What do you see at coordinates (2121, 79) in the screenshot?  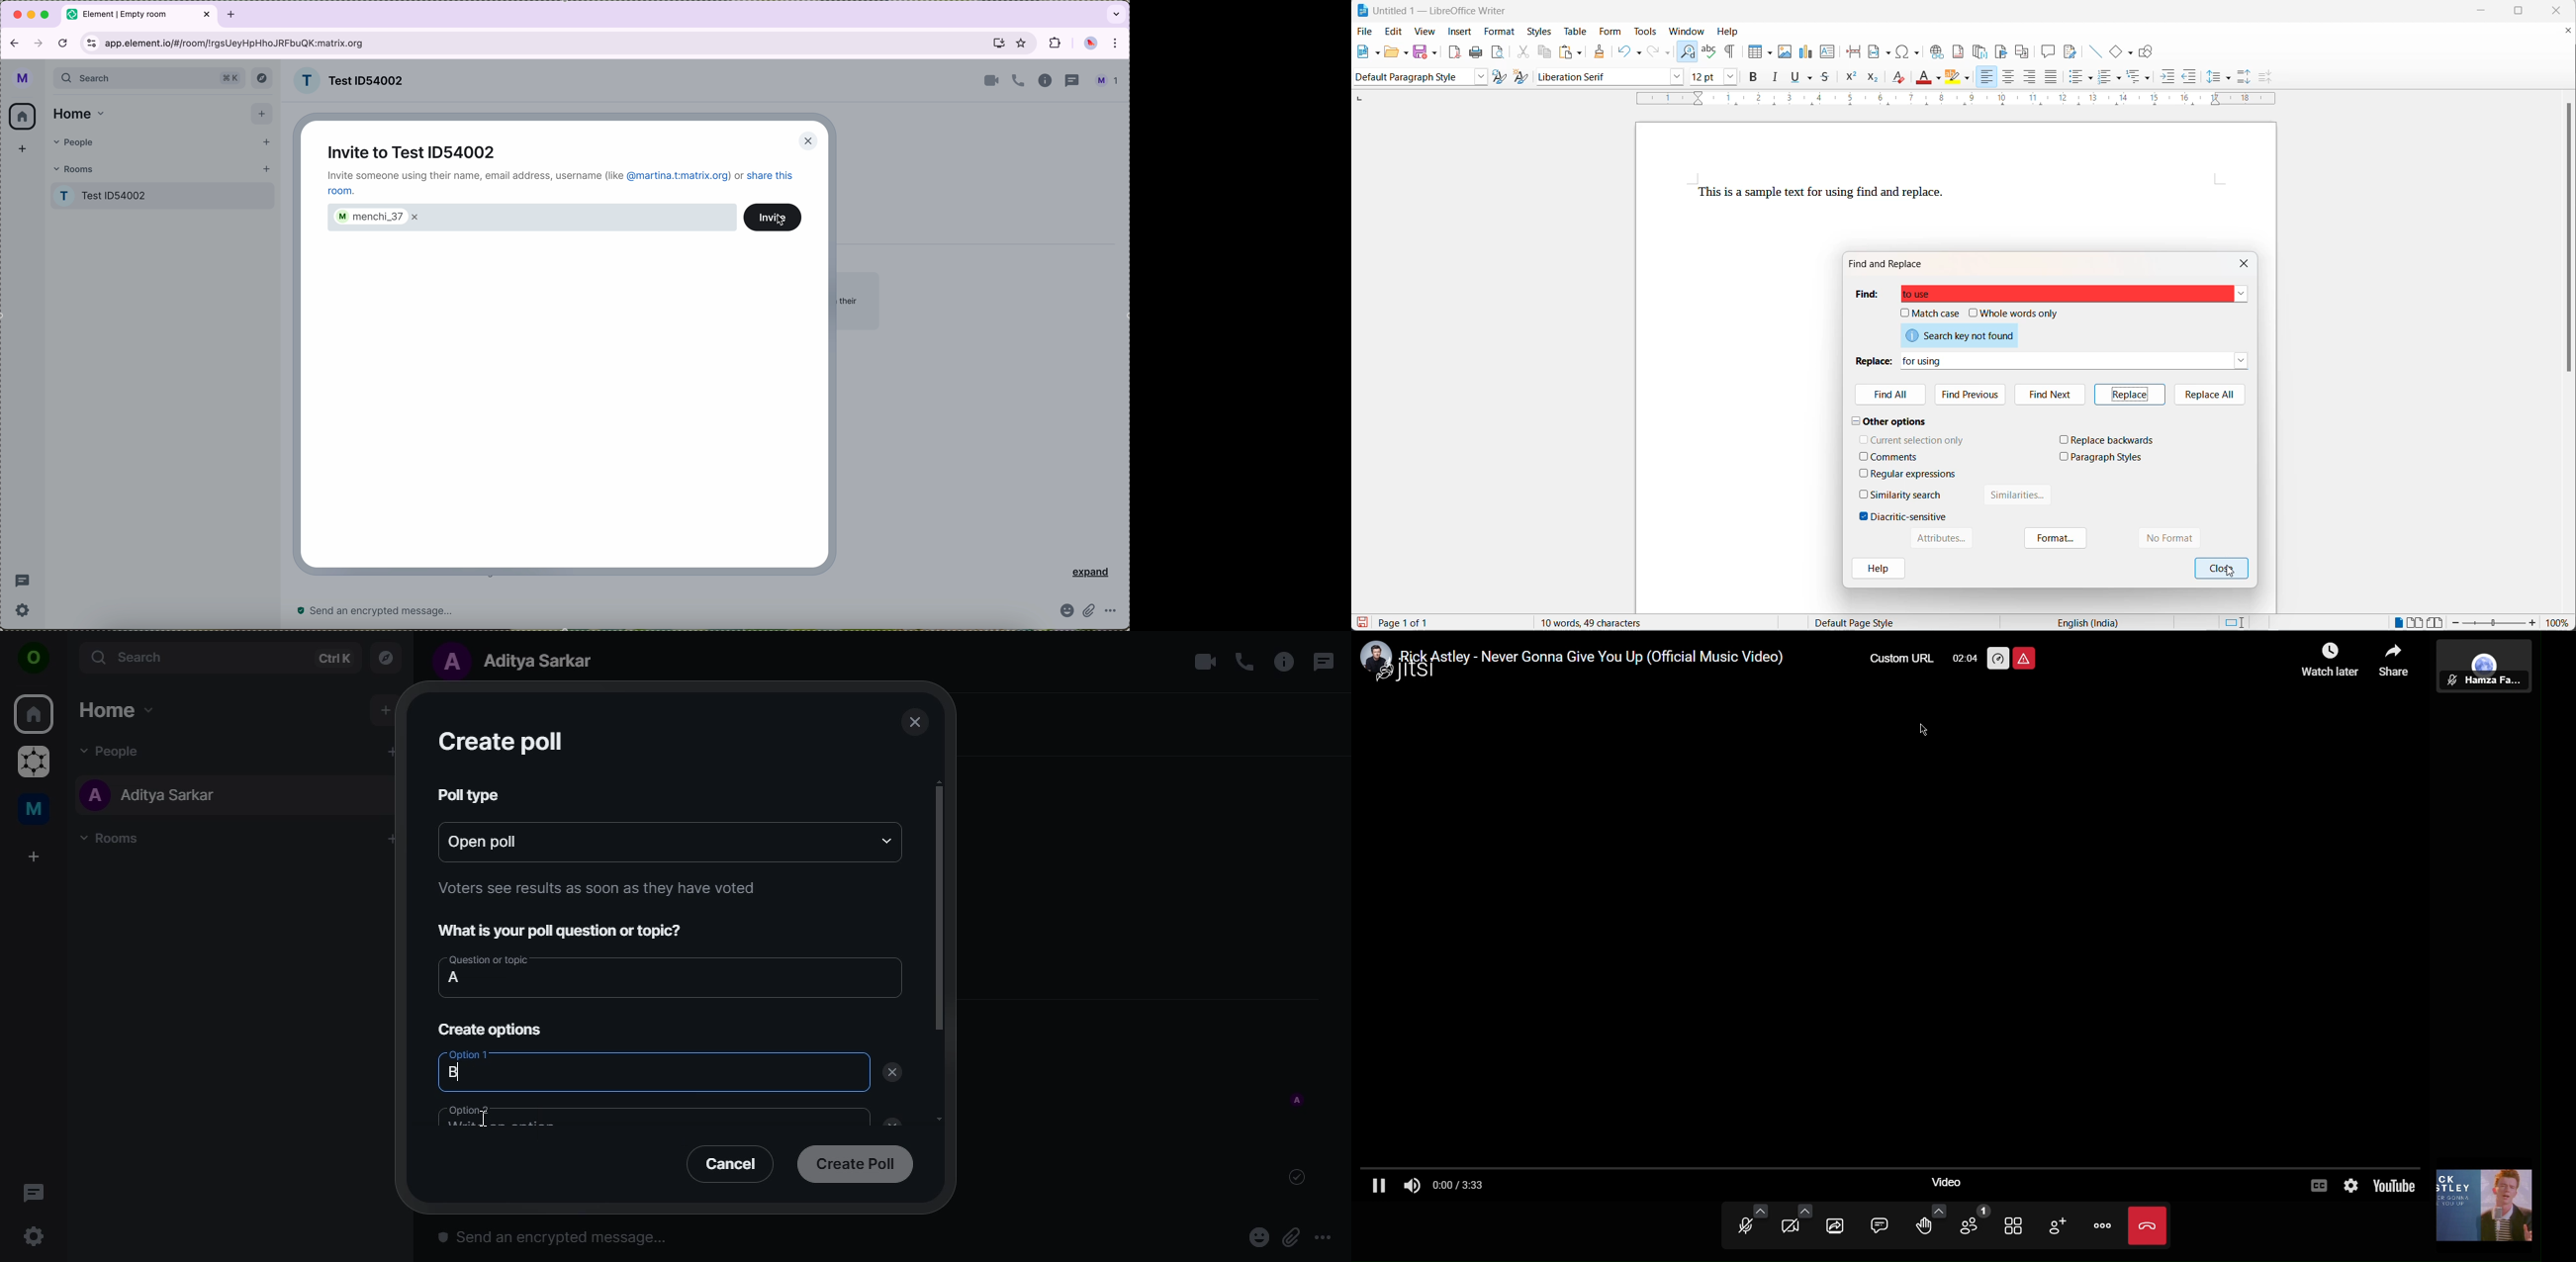 I see `toggle ordered list options` at bounding box center [2121, 79].